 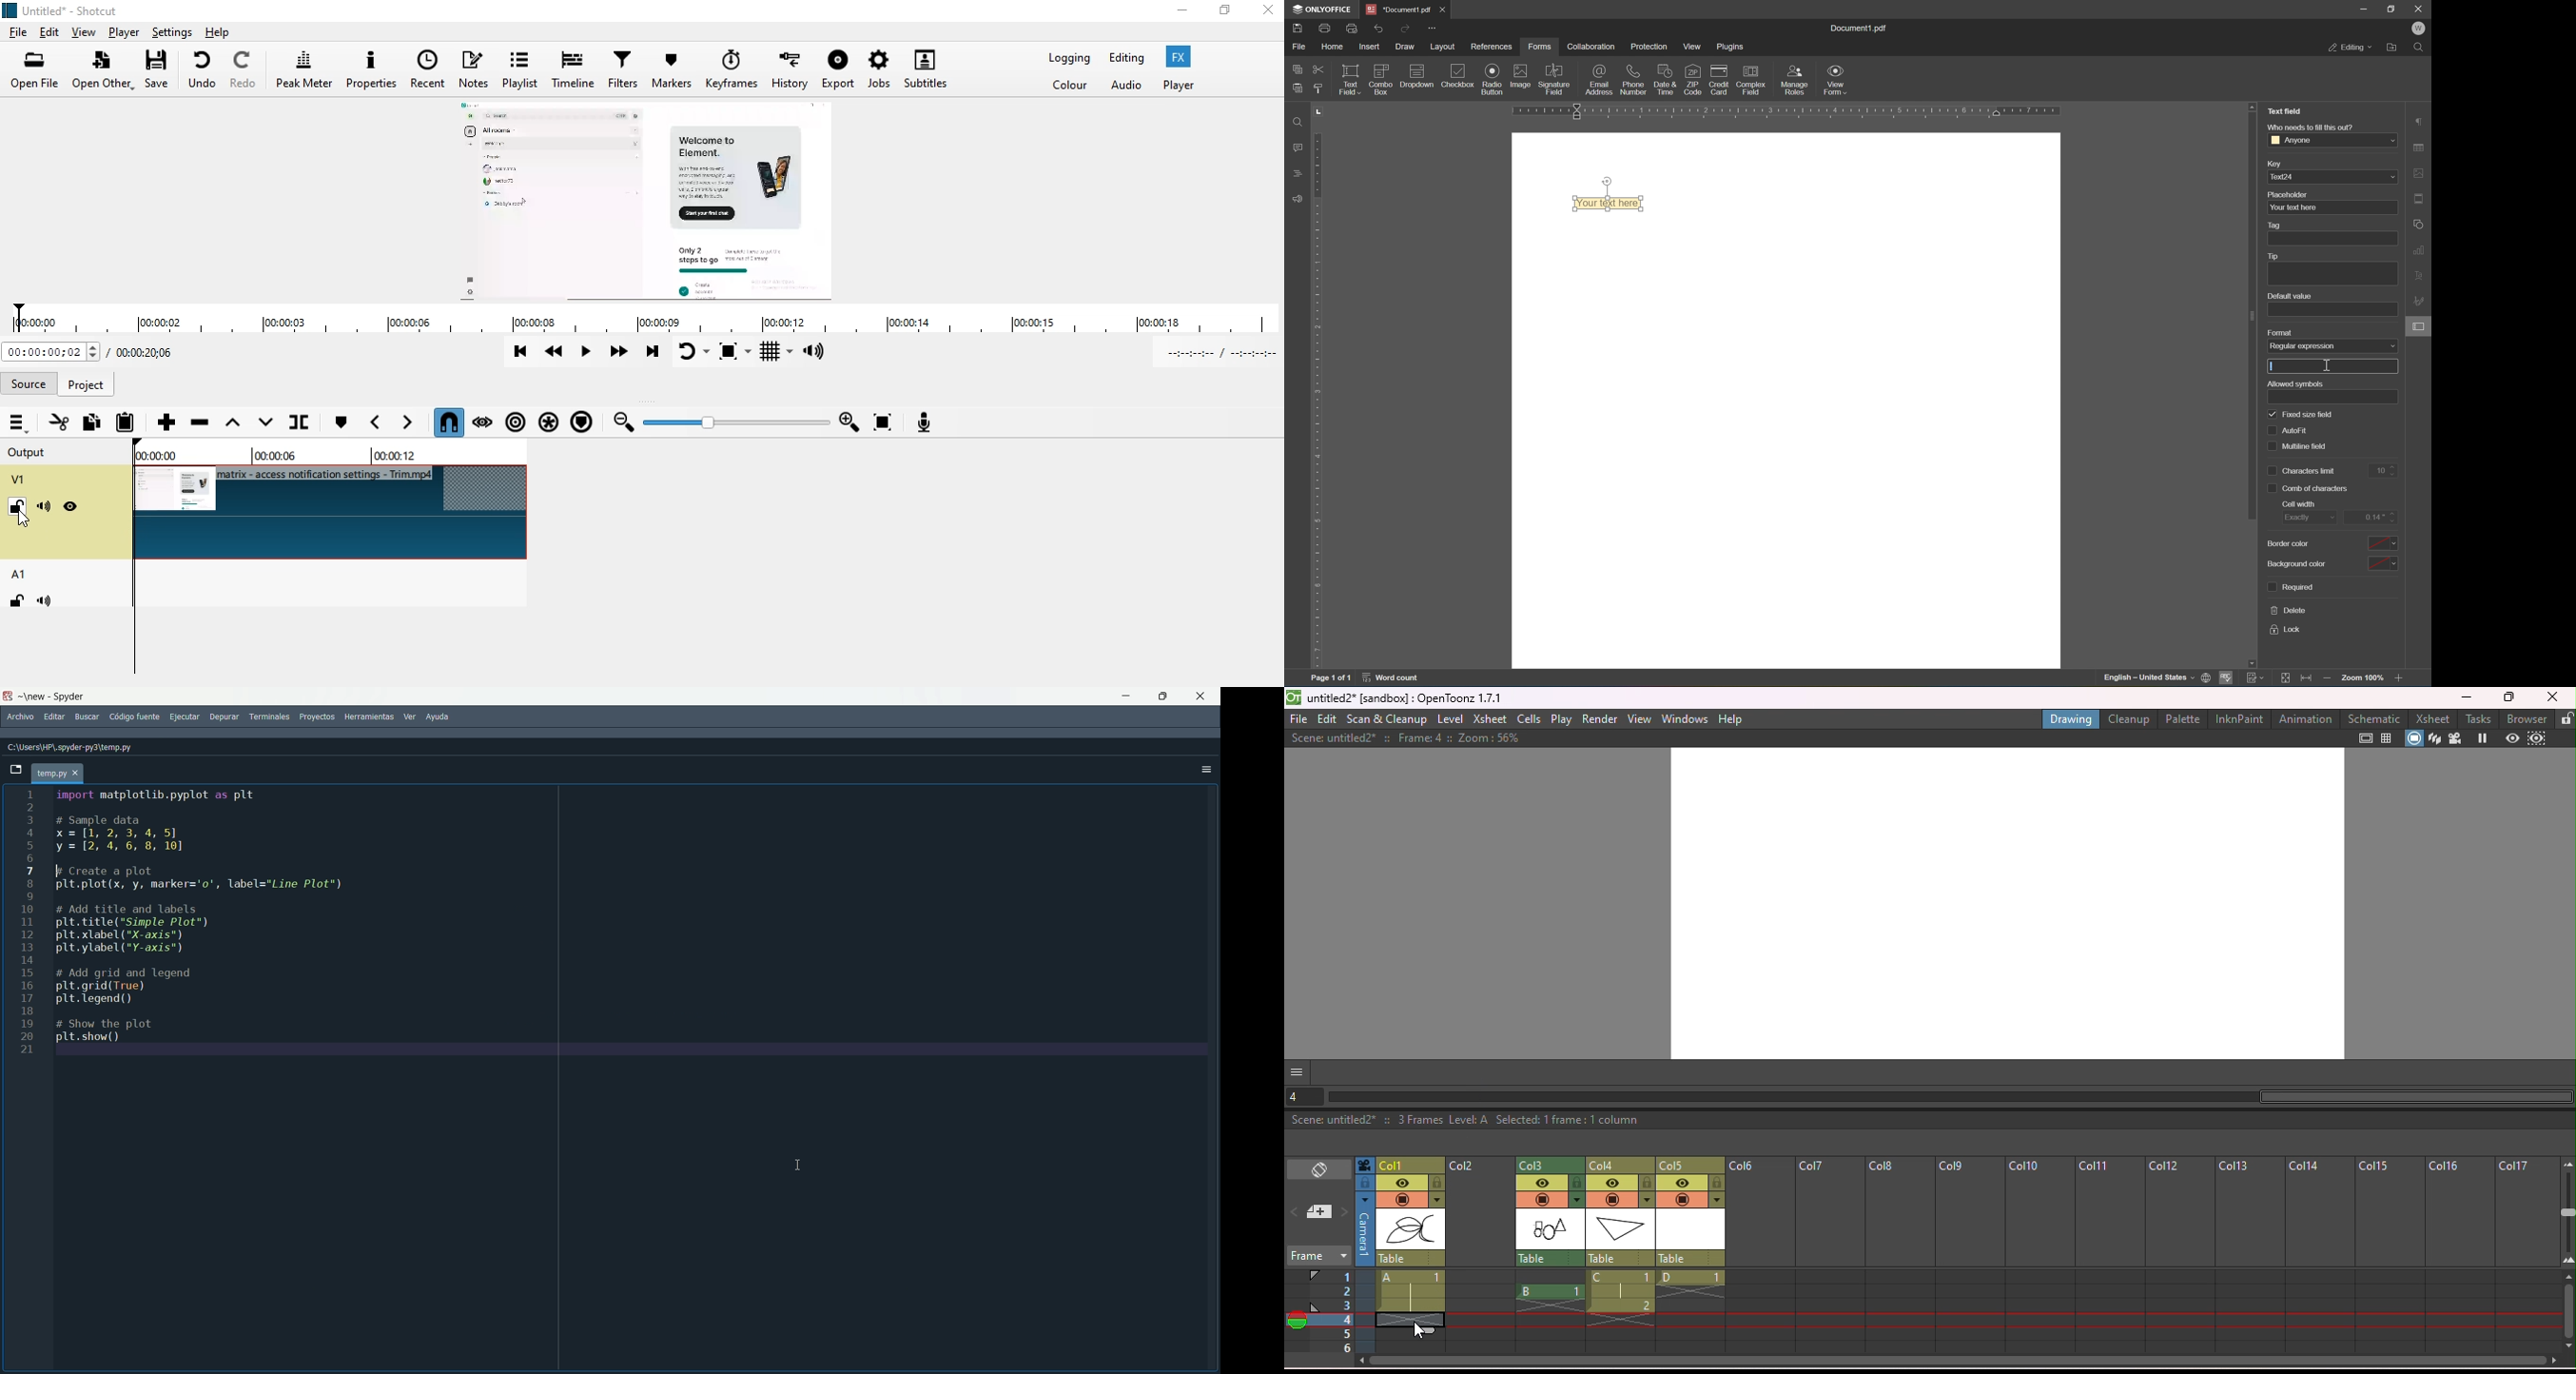 I want to click on app name, so click(x=69, y=698).